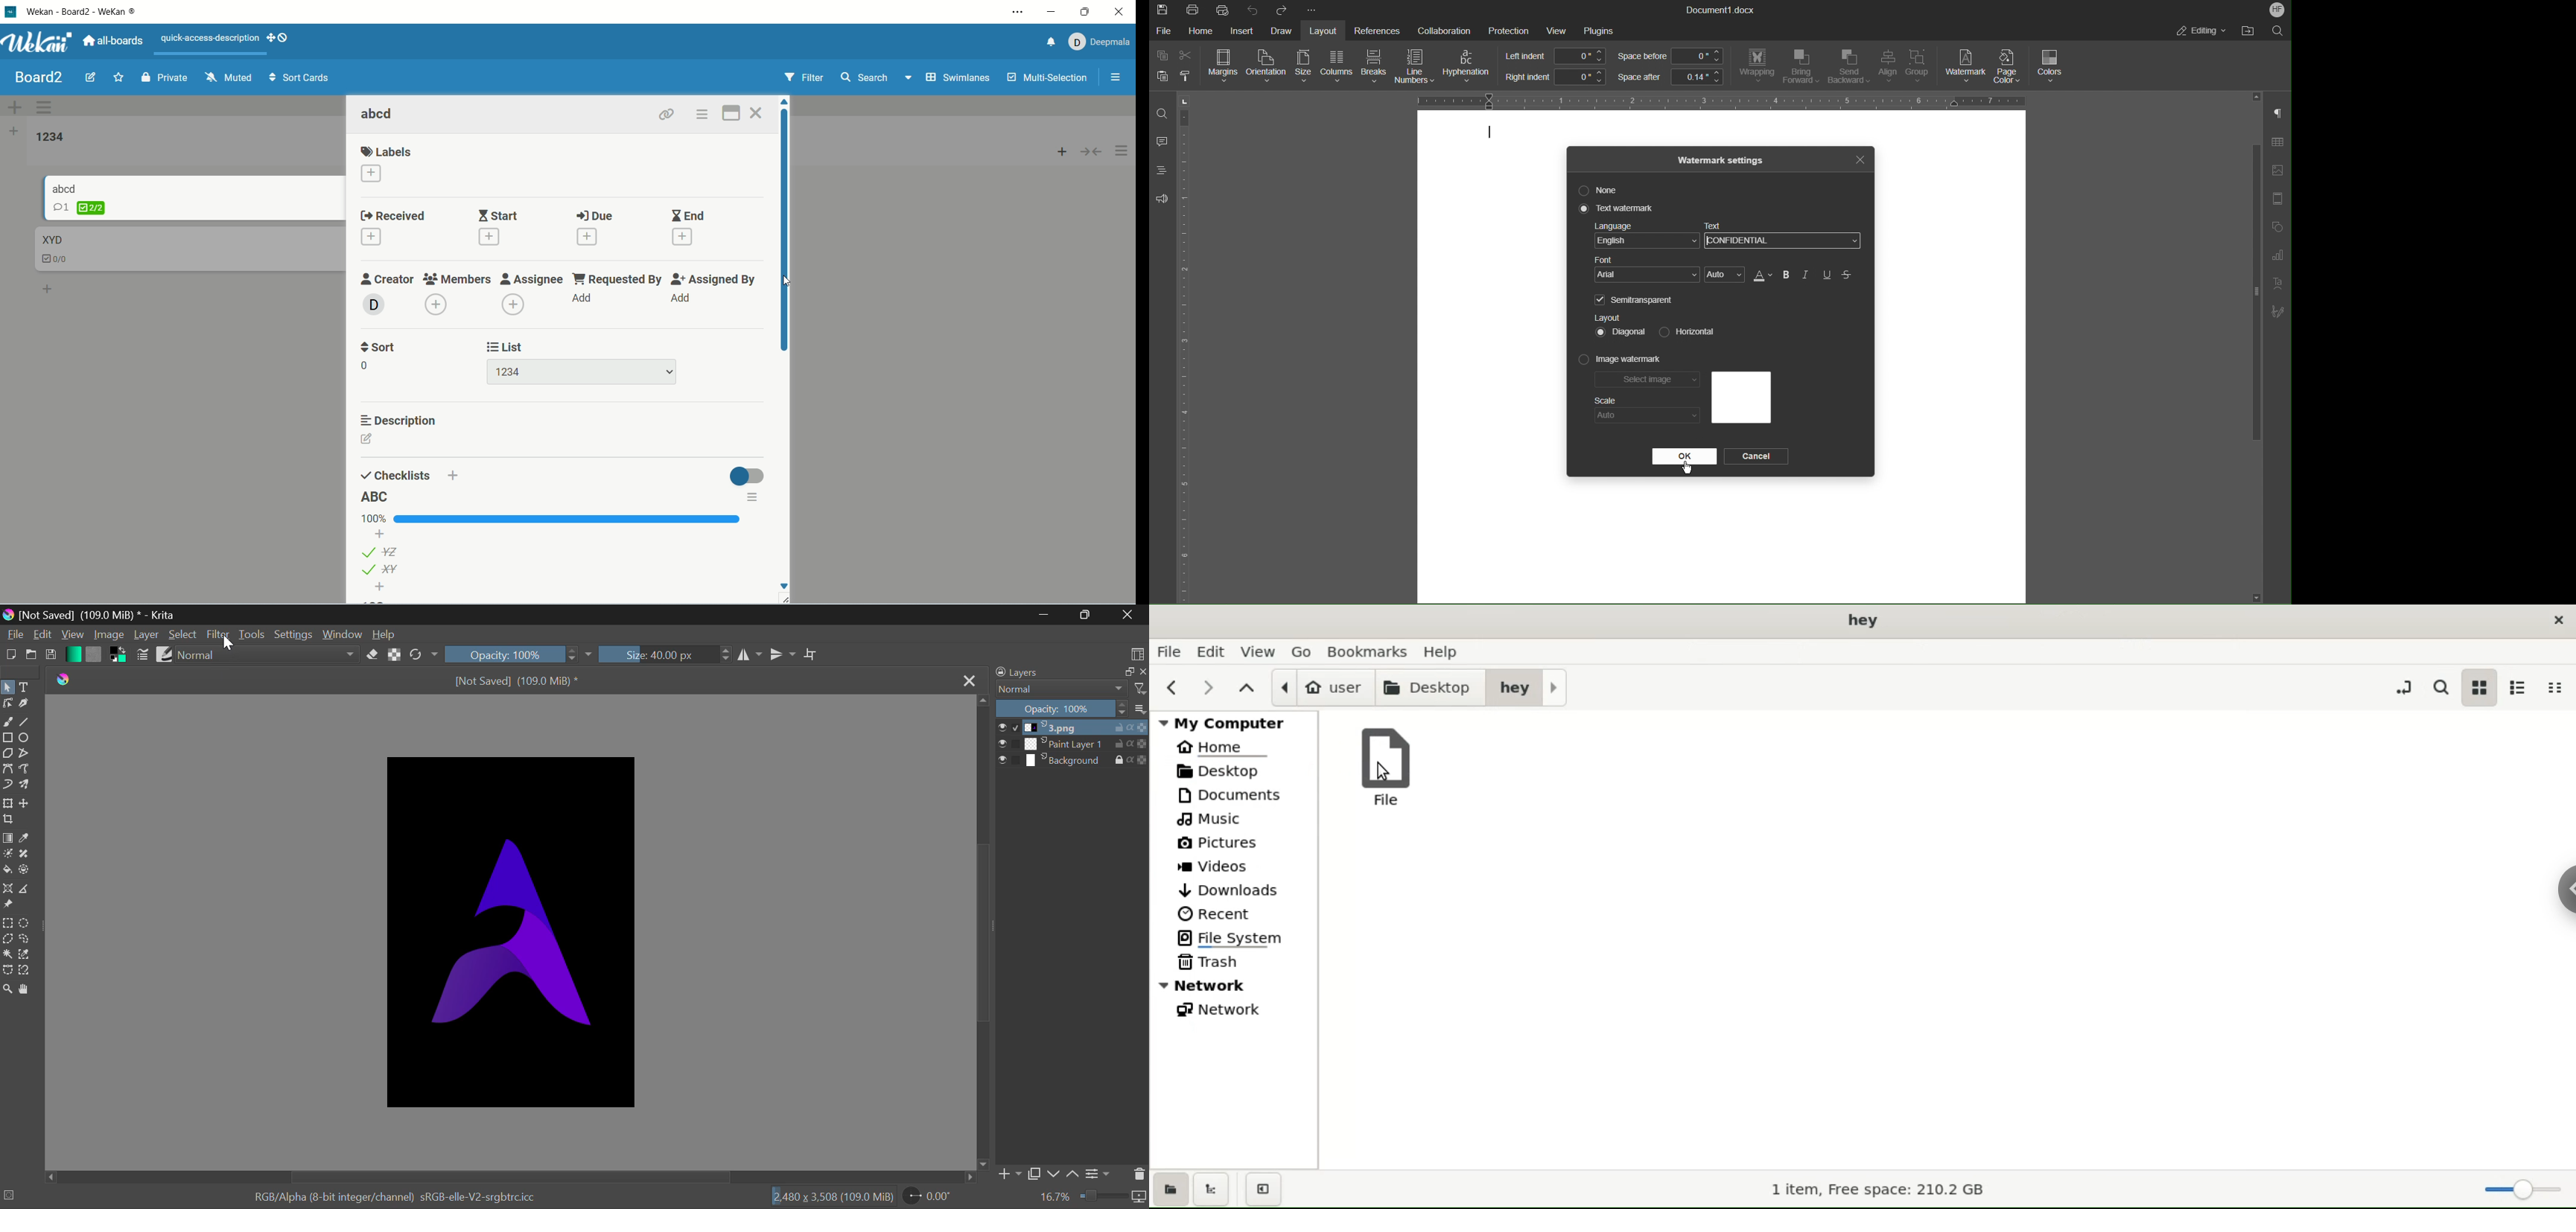 The height and width of the screenshot is (1232, 2576). What do you see at coordinates (1721, 10) in the screenshot?
I see `Document Title` at bounding box center [1721, 10].